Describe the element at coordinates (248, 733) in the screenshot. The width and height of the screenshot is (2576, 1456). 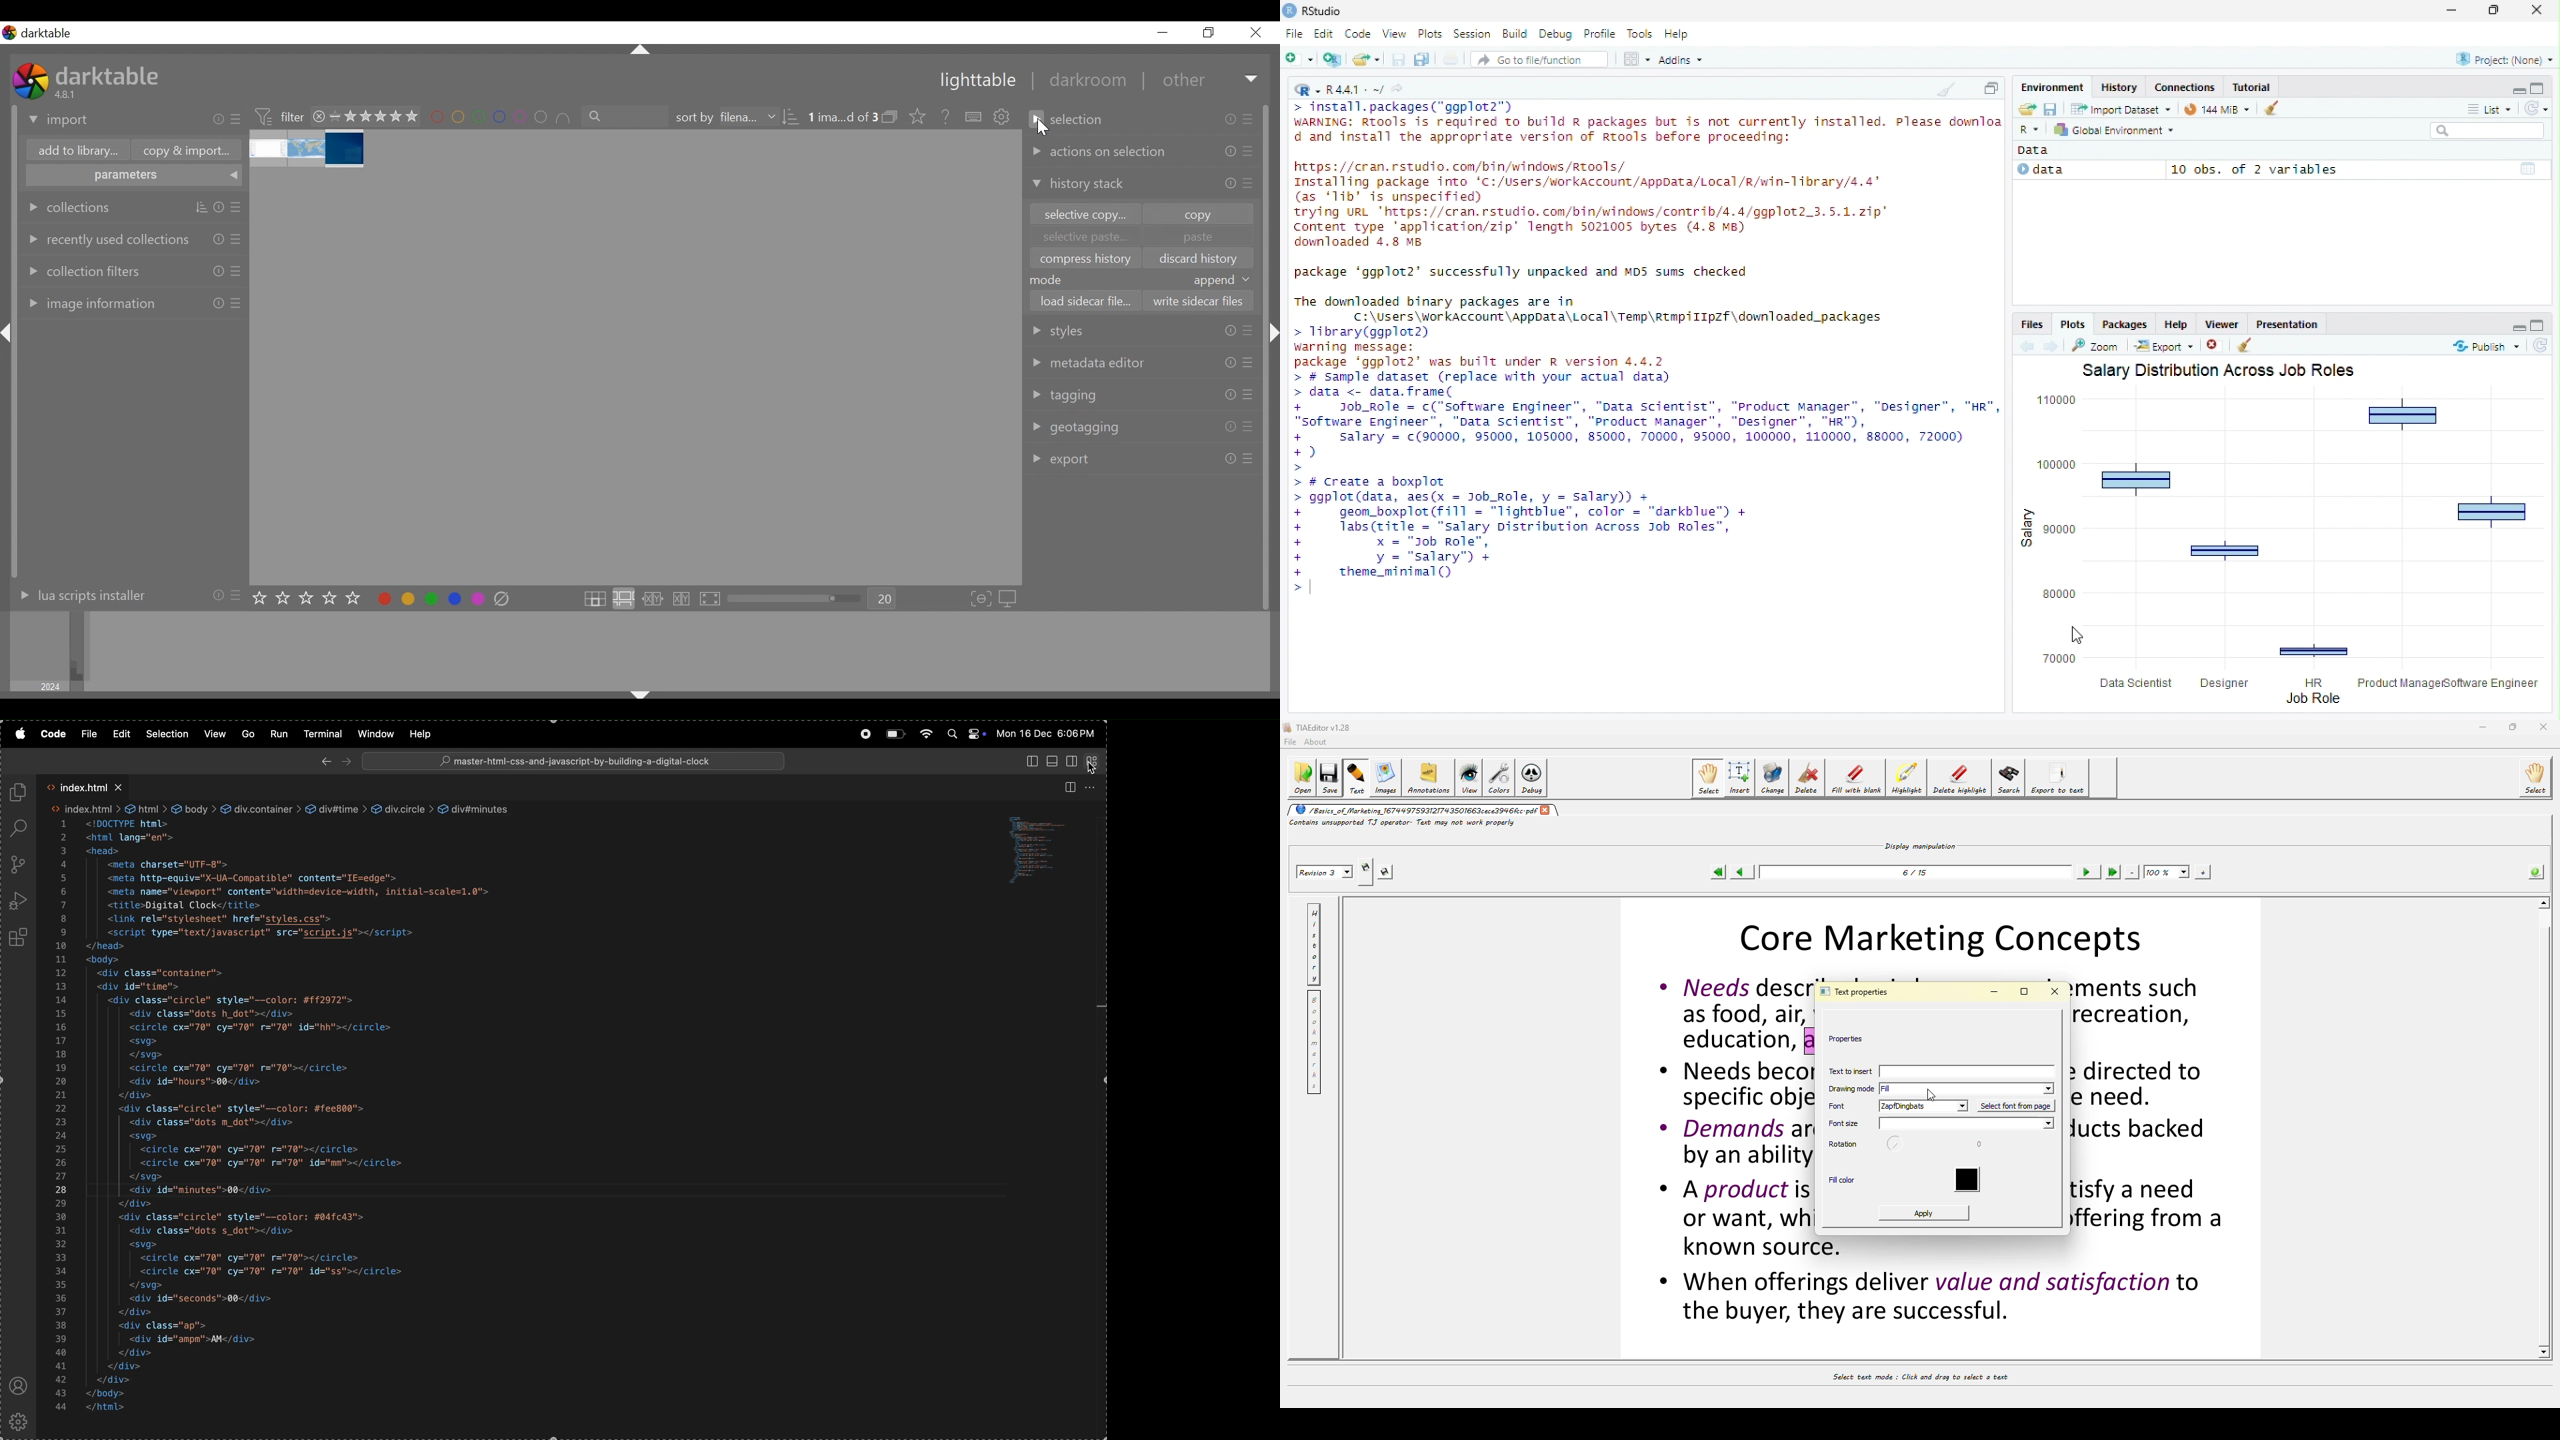
I see `Go` at that location.